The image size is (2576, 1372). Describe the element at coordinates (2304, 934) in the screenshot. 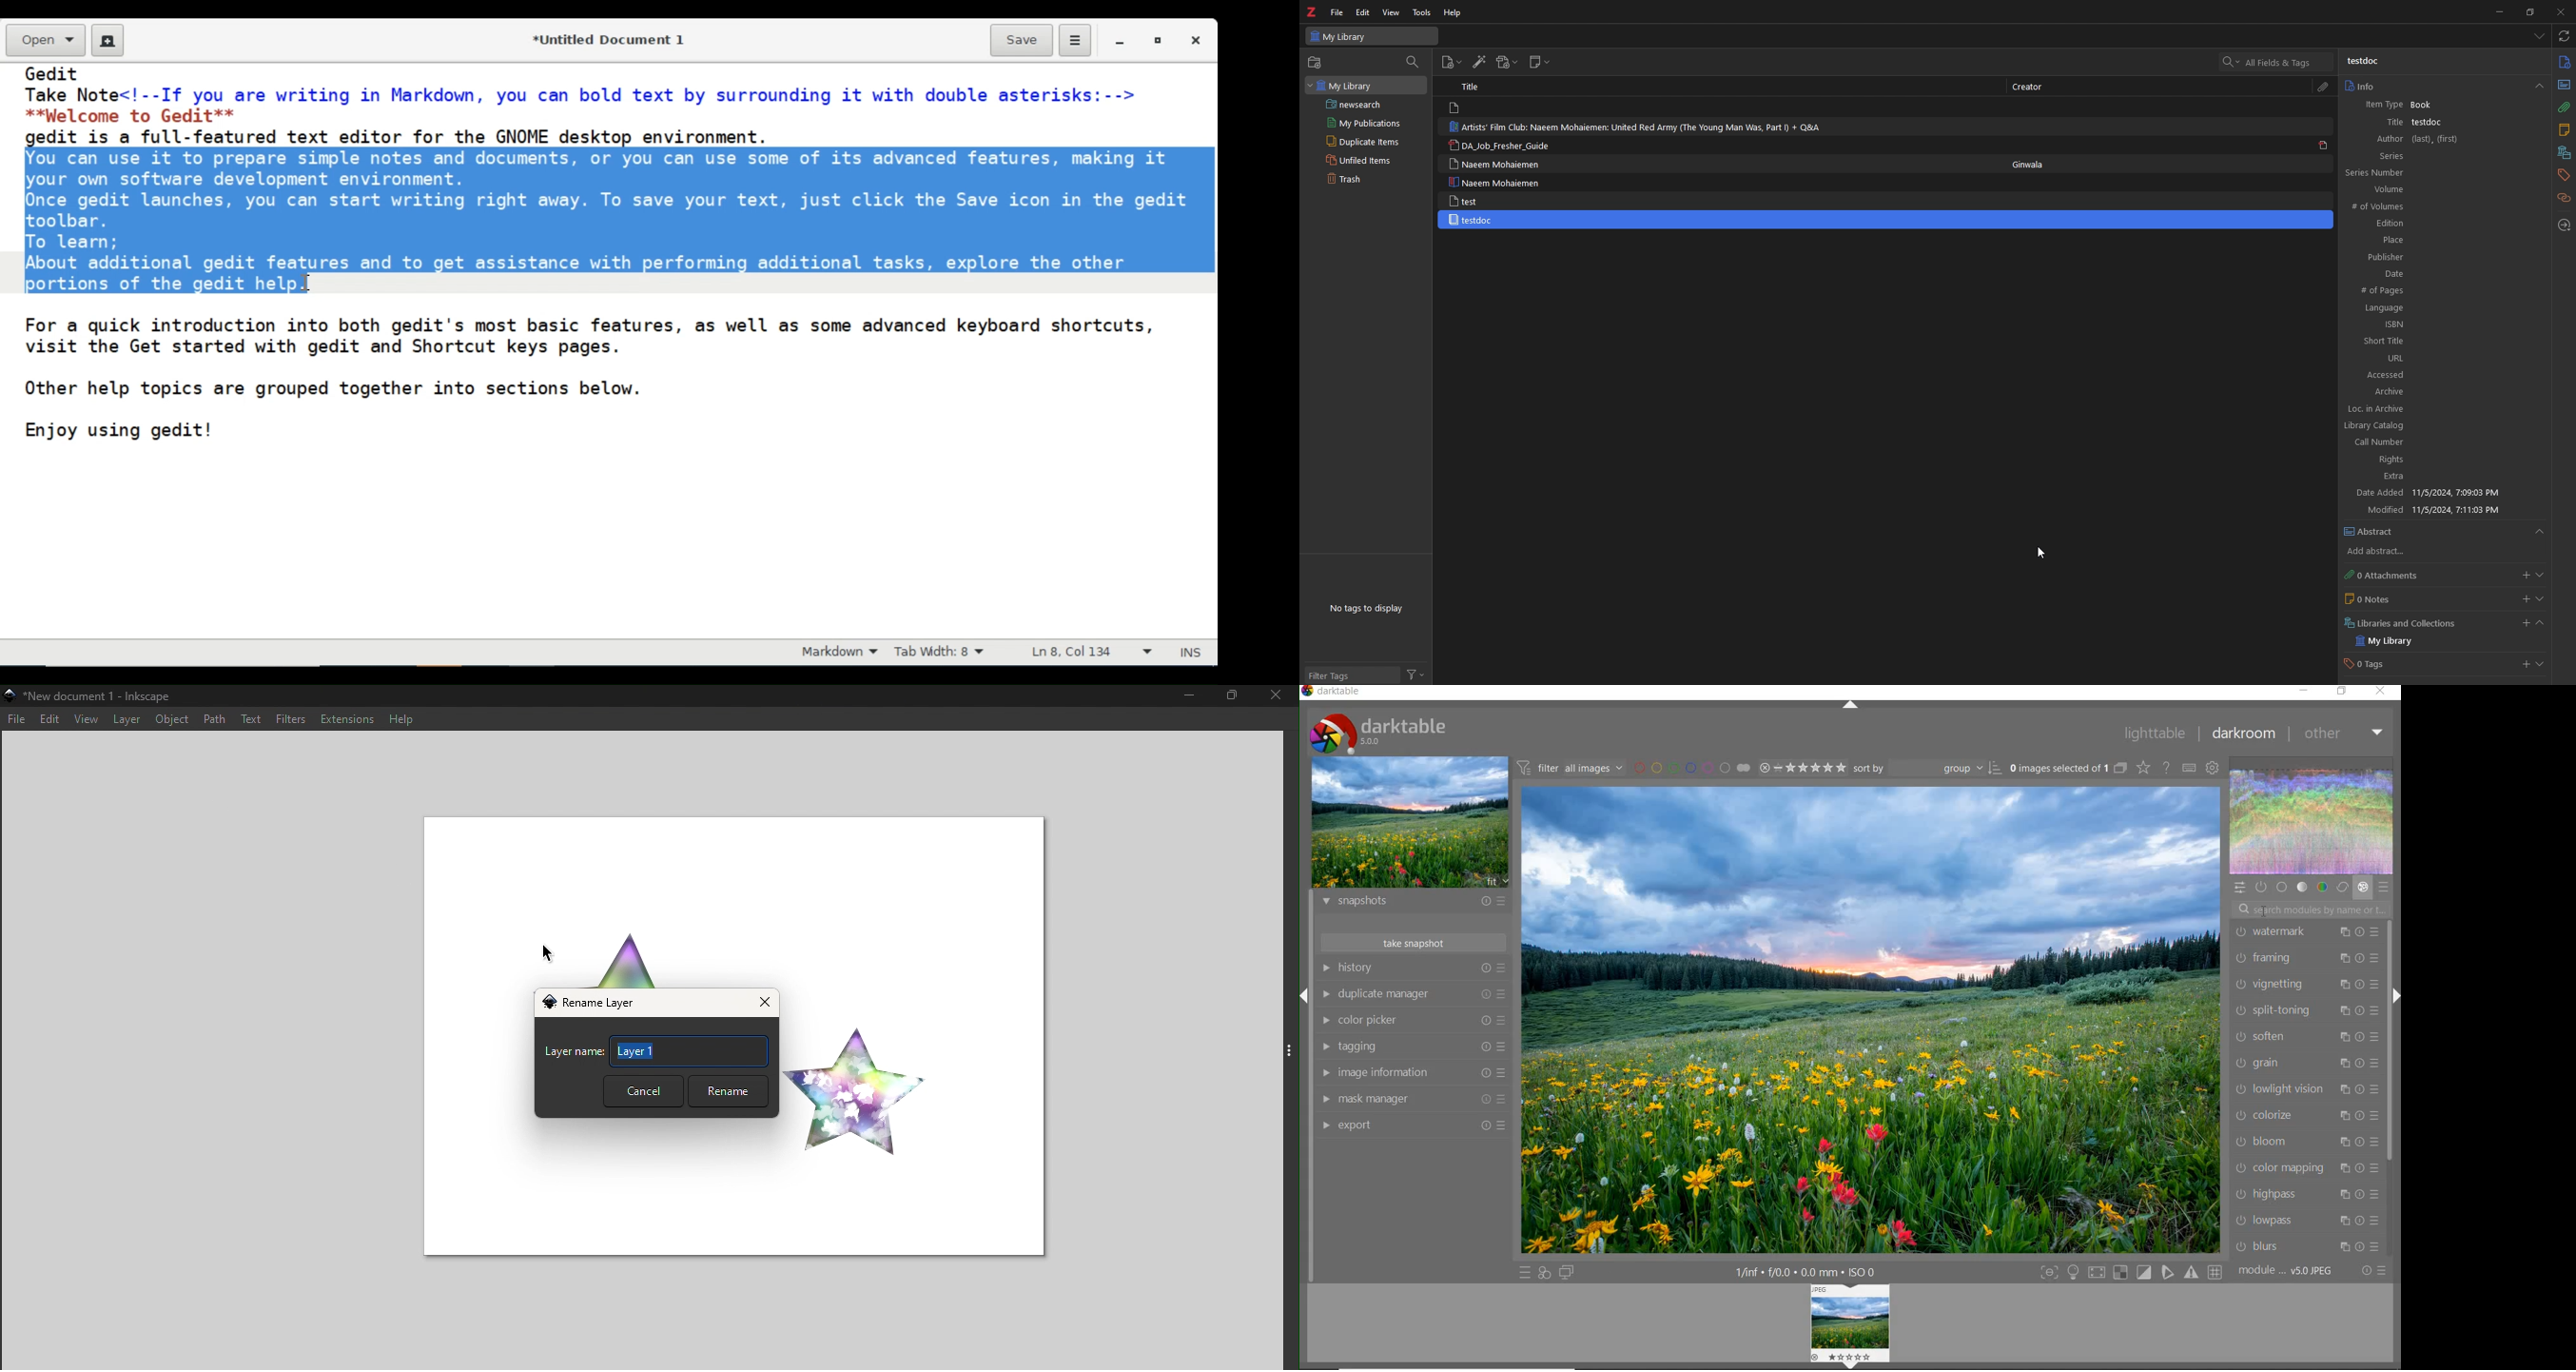

I see `watermark` at that location.